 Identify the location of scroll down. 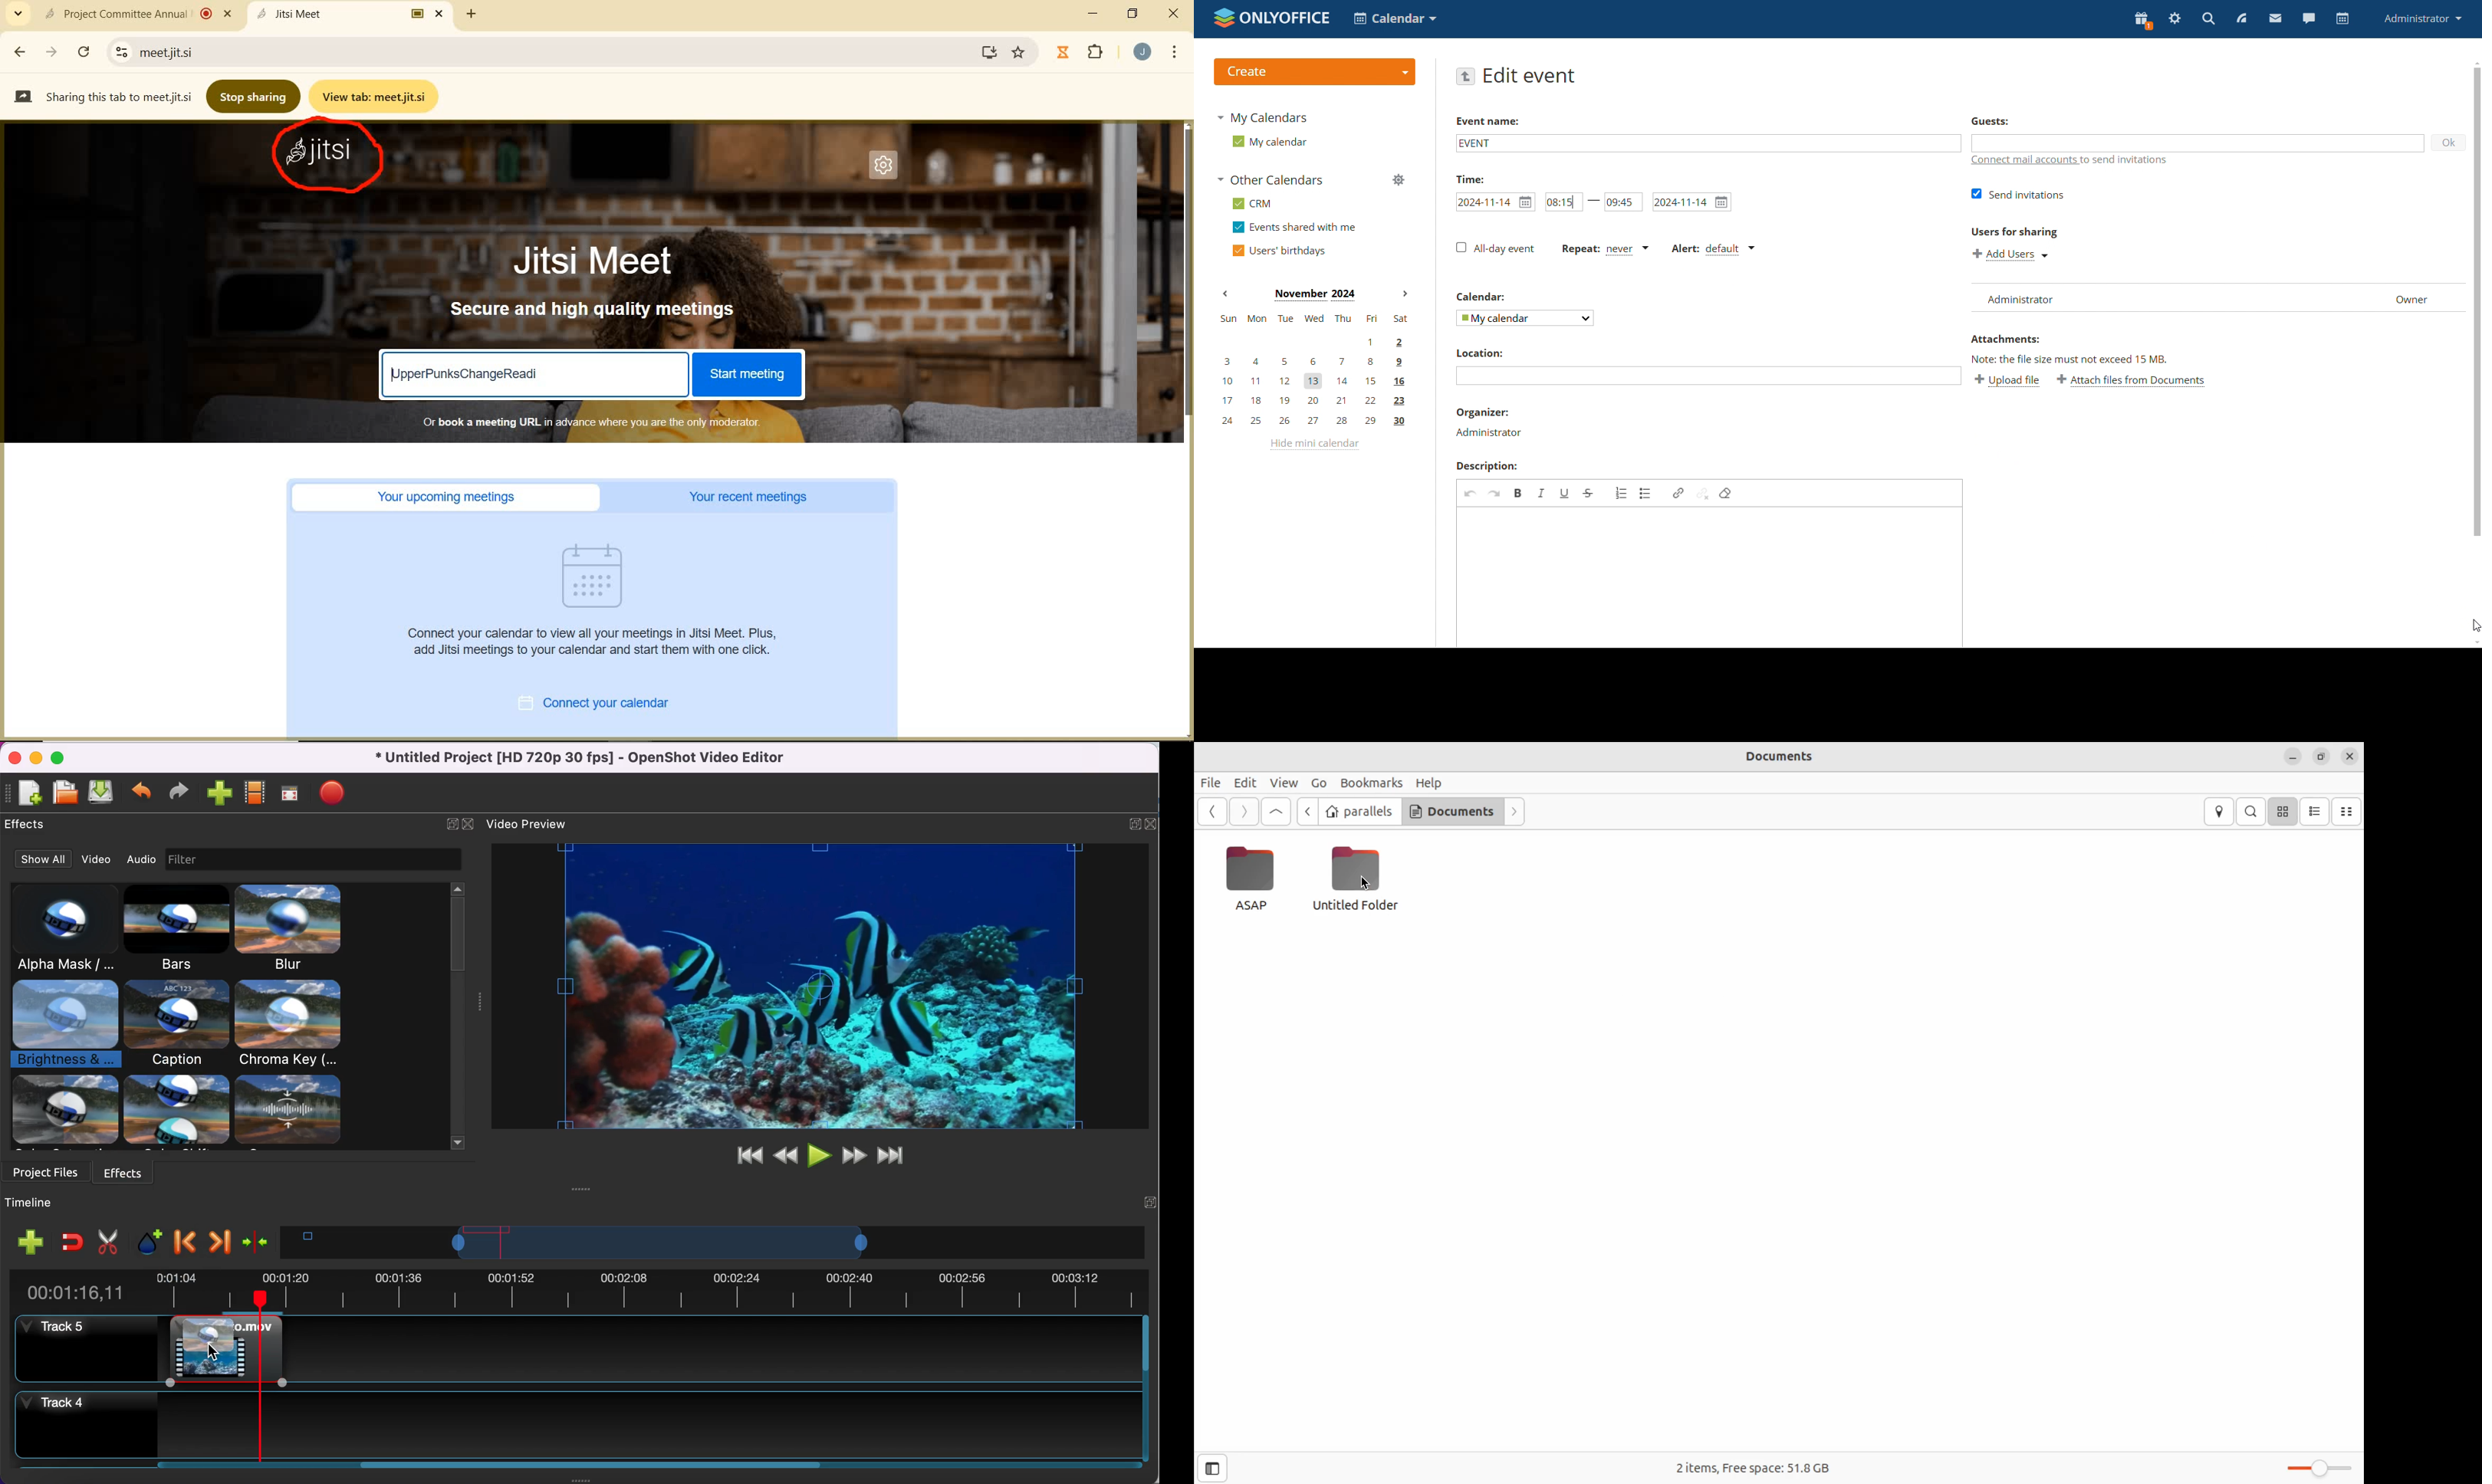
(2474, 643).